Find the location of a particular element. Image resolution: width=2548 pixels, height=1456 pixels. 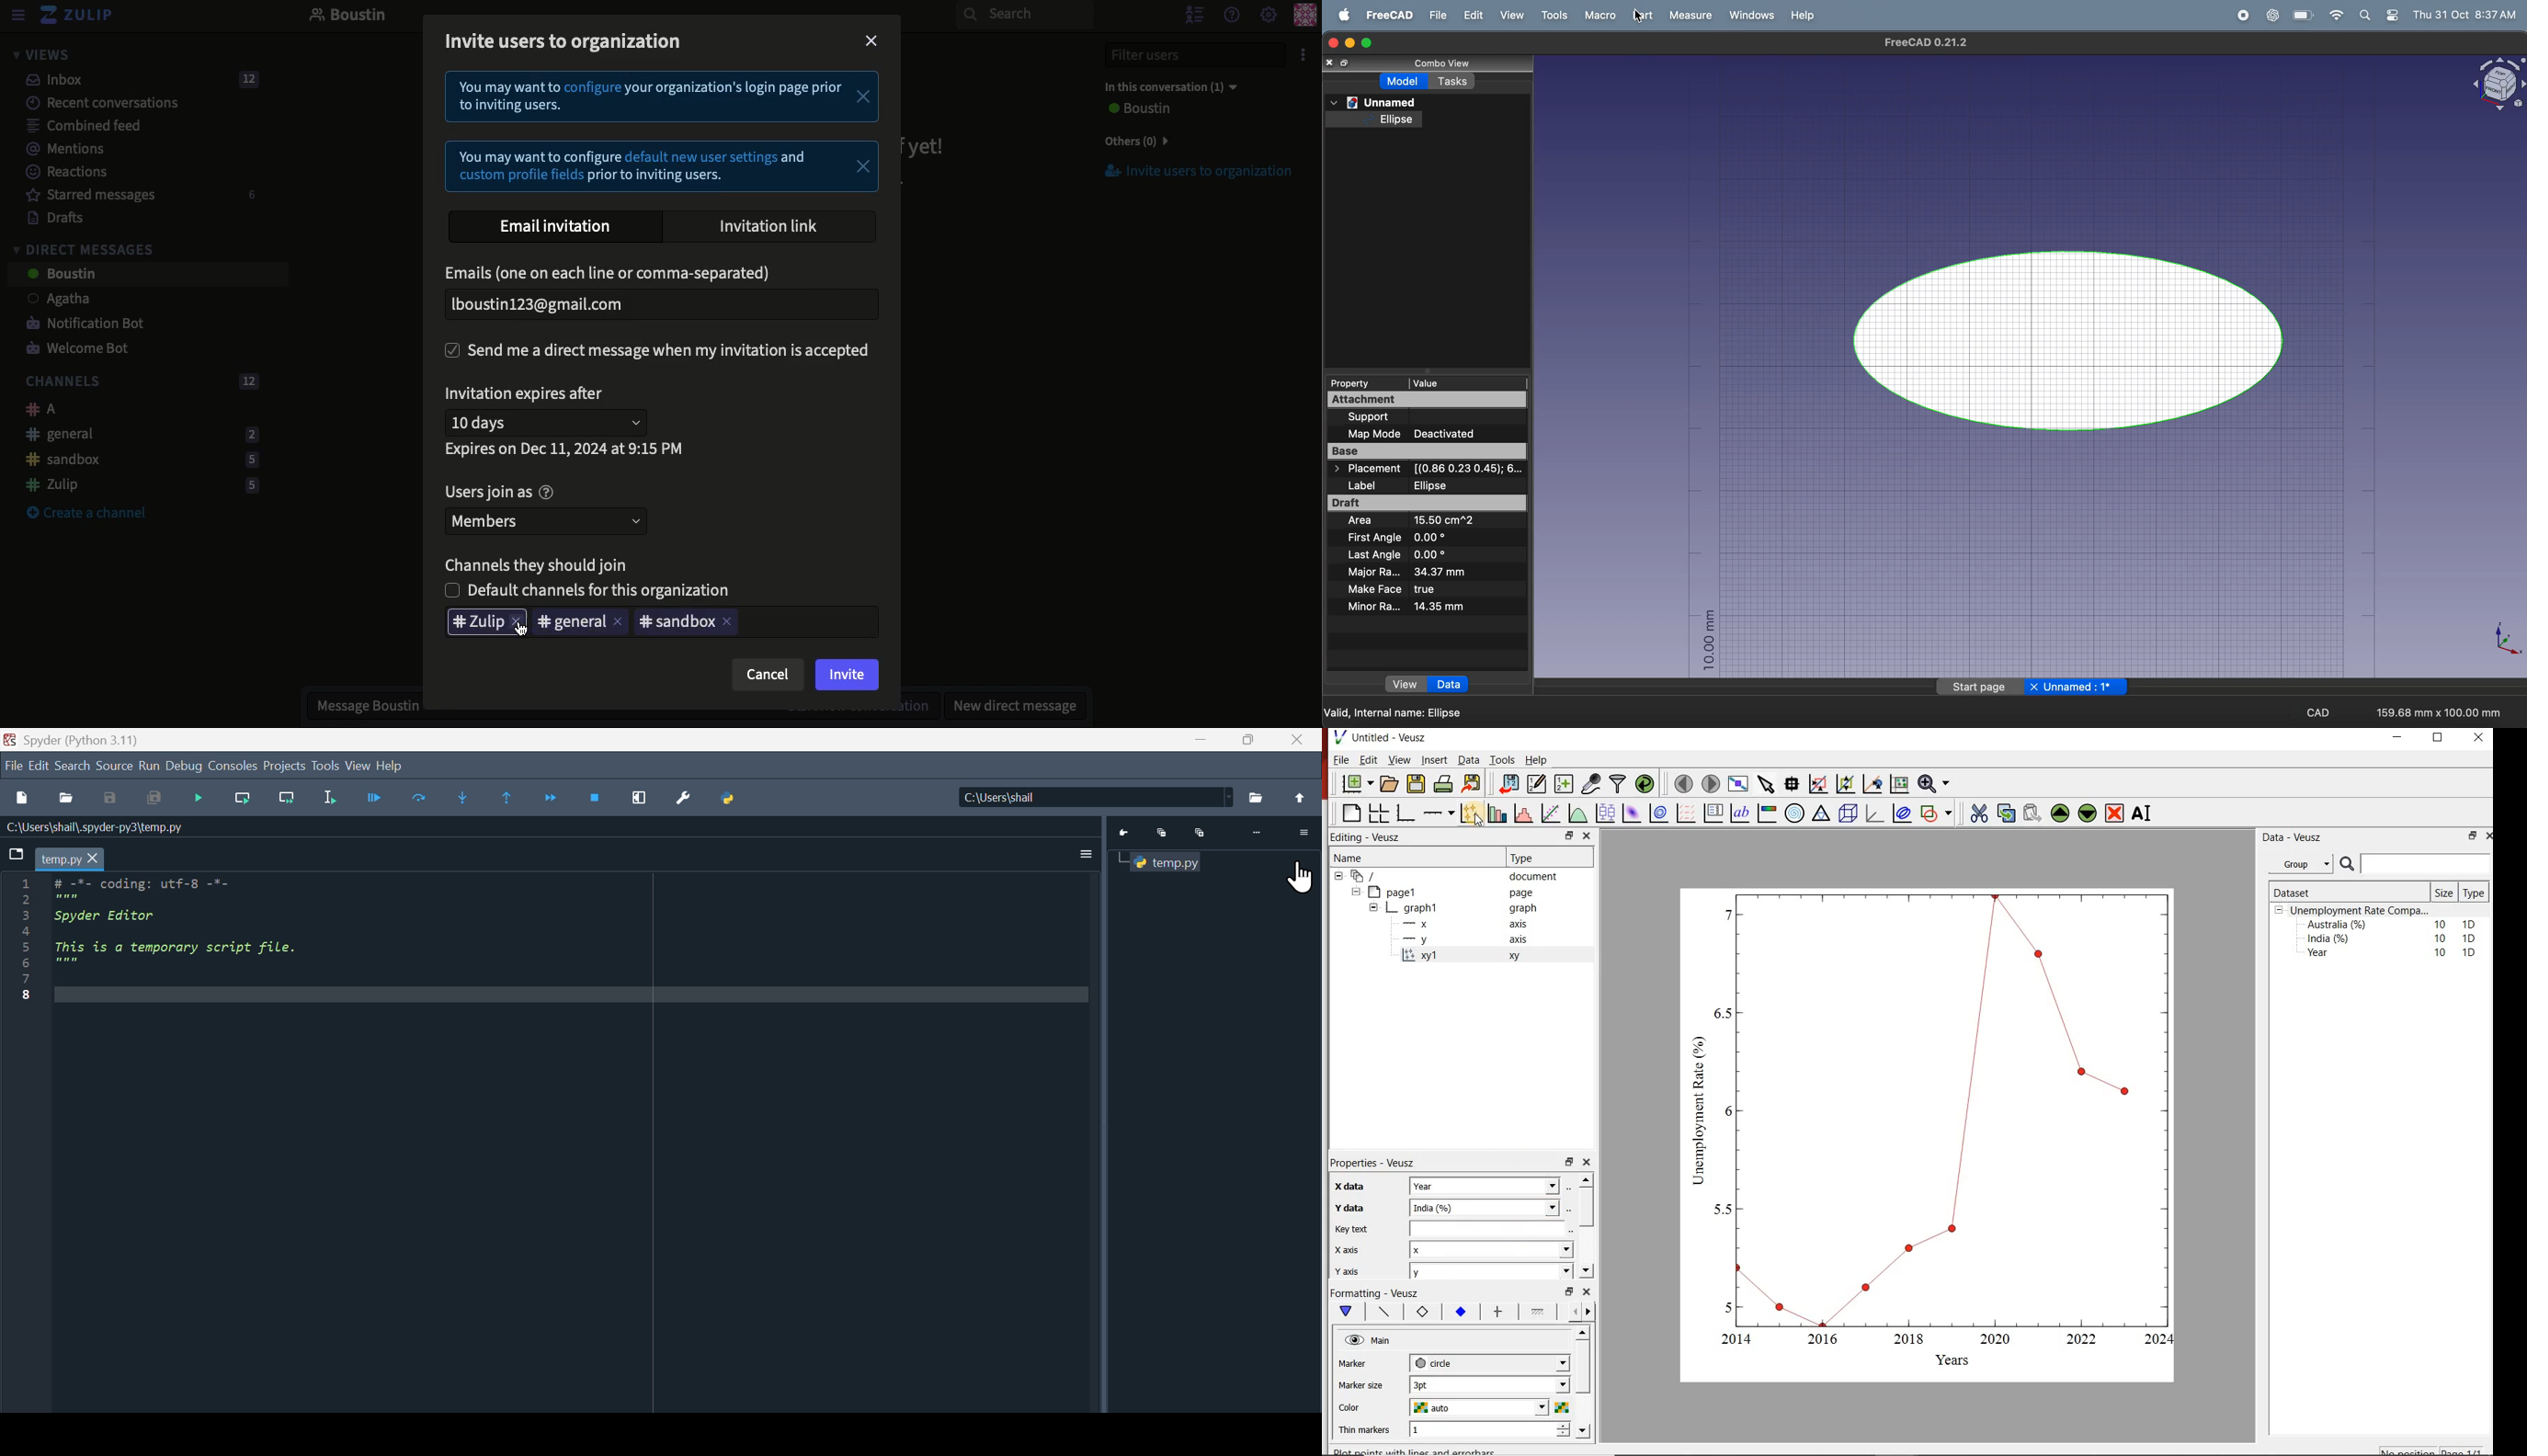

Options is located at coordinates (1301, 55).